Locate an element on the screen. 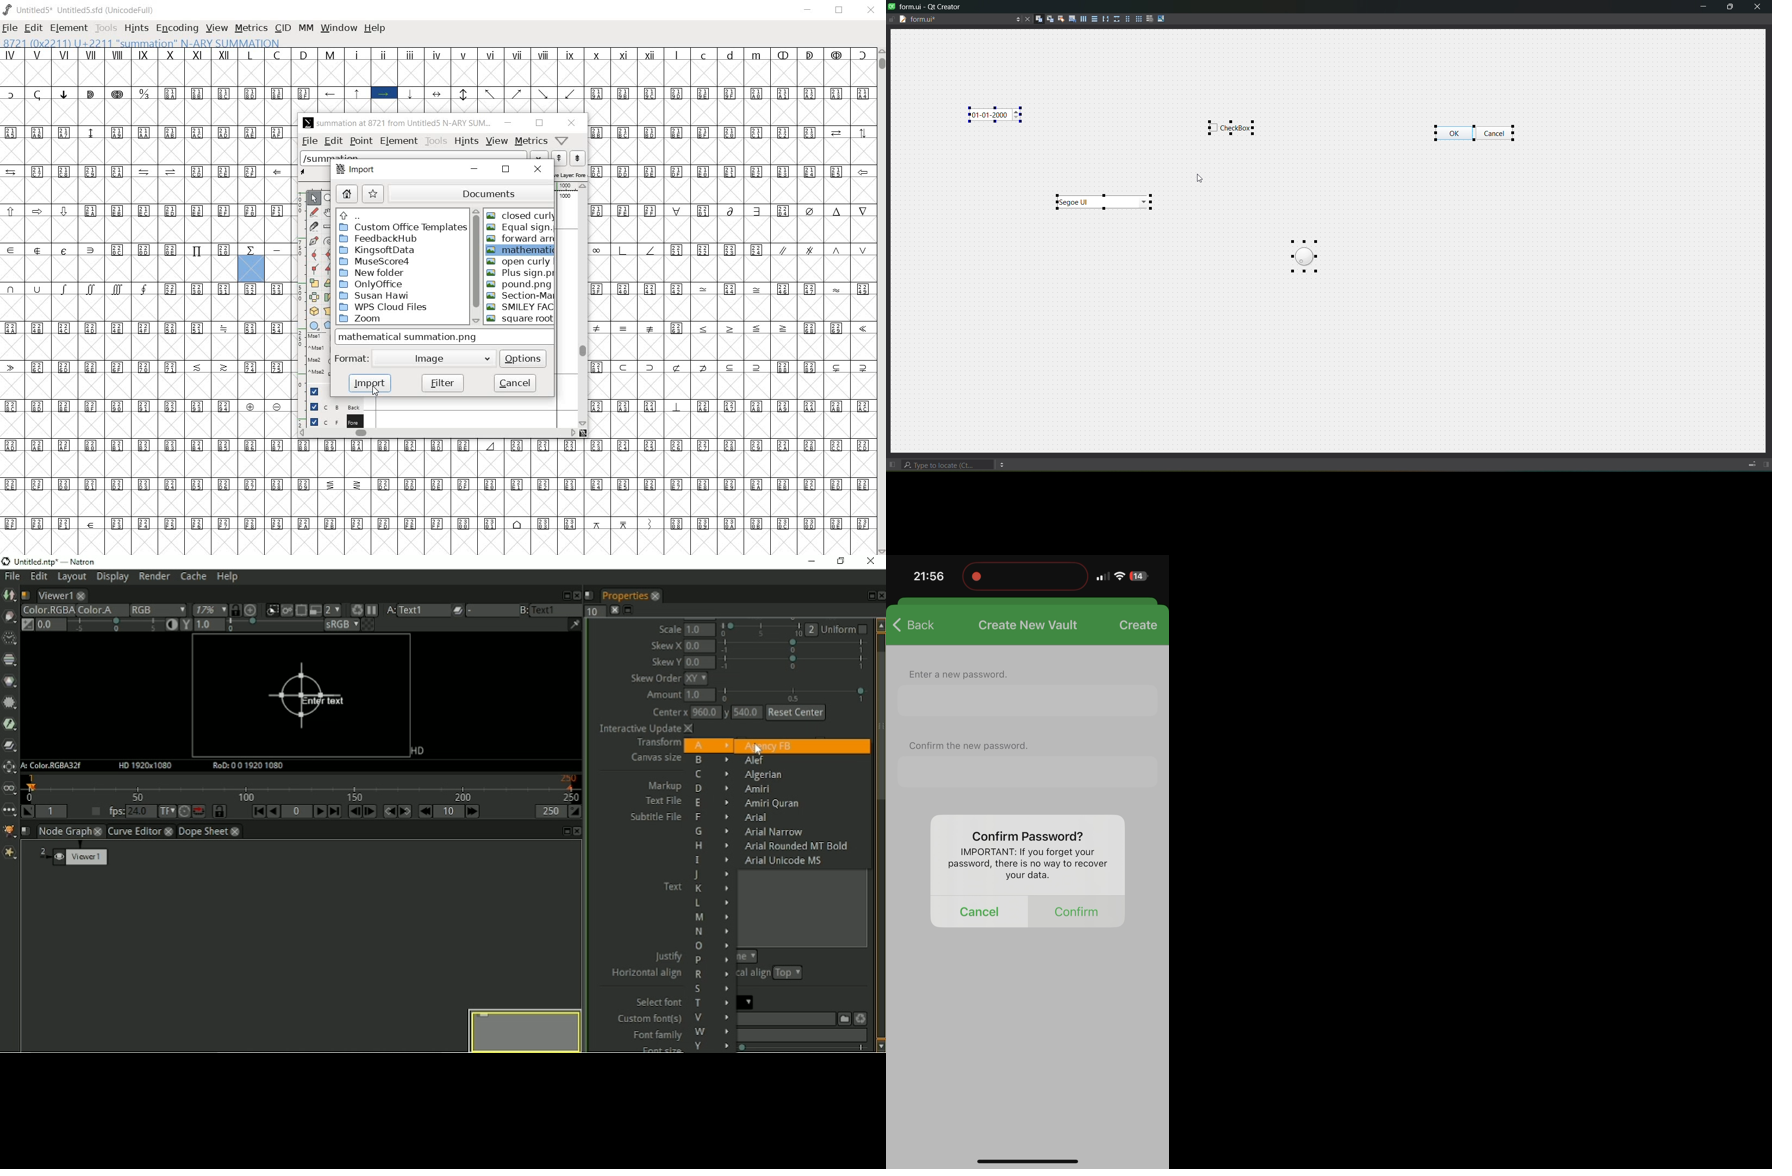  Susan Hawi is located at coordinates (375, 295).